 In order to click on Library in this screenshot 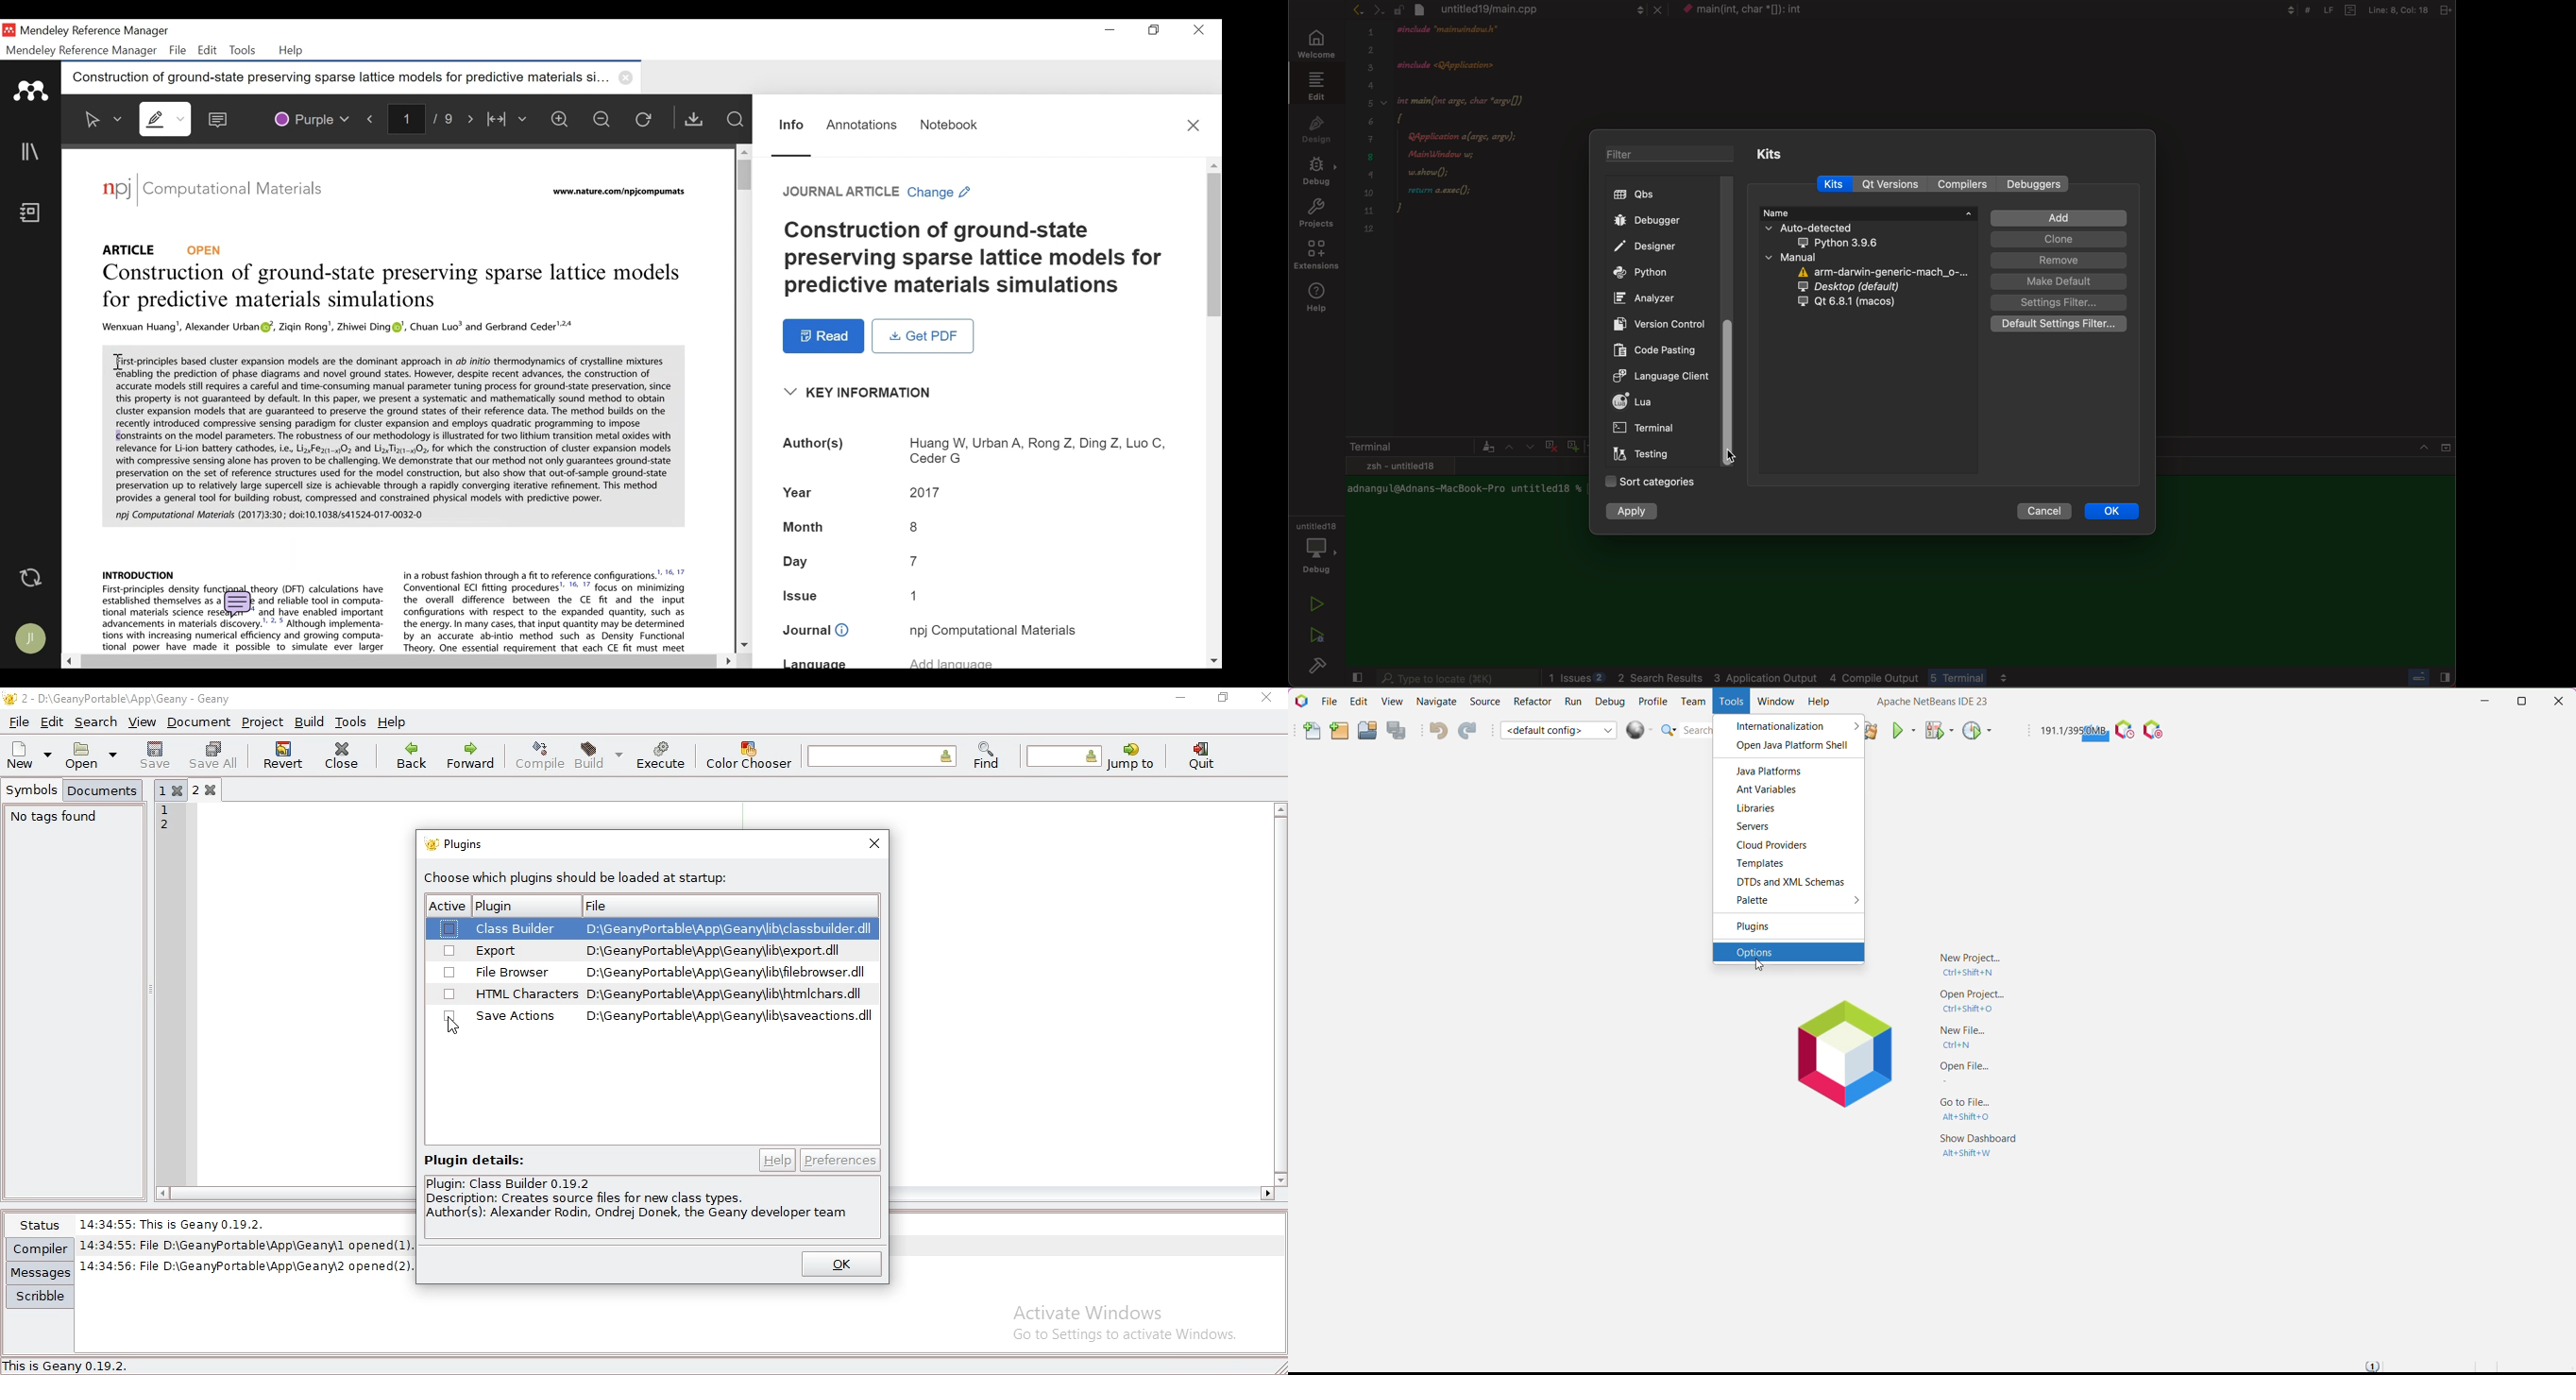, I will do `click(31, 152)`.